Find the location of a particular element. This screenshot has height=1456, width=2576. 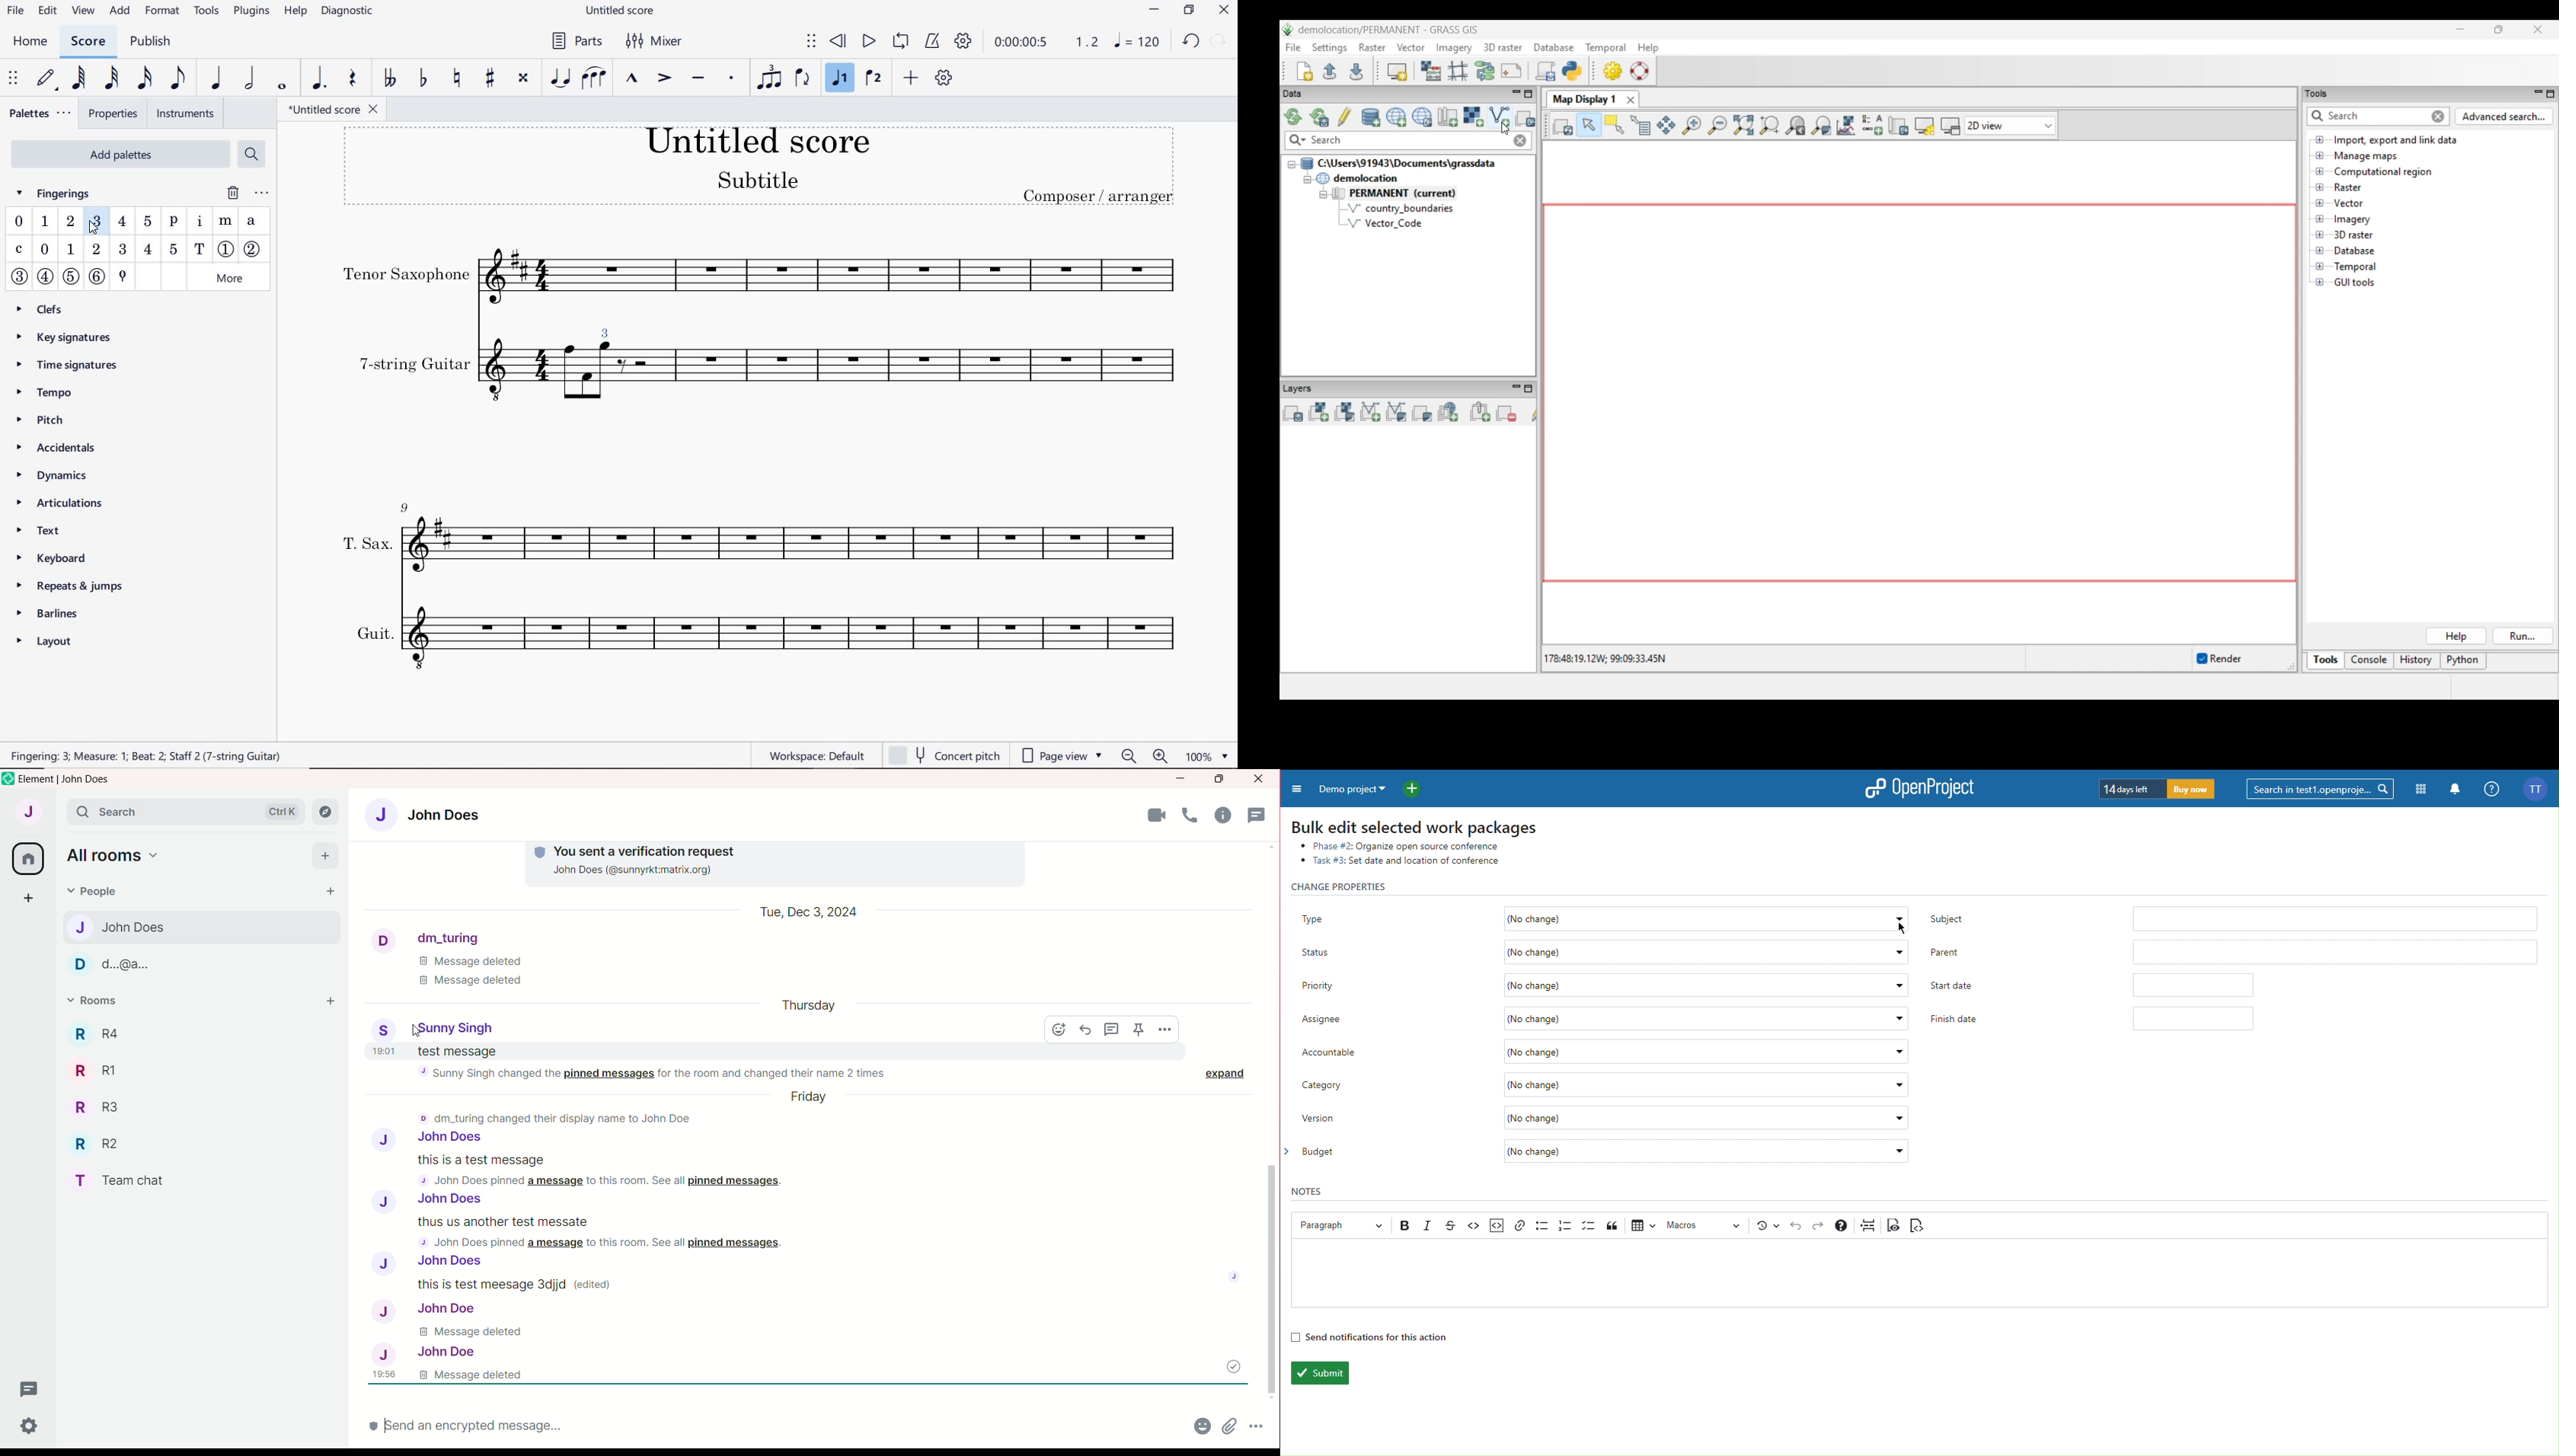

dm_turning changed their display name to John doe is located at coordinates (567, 1118).